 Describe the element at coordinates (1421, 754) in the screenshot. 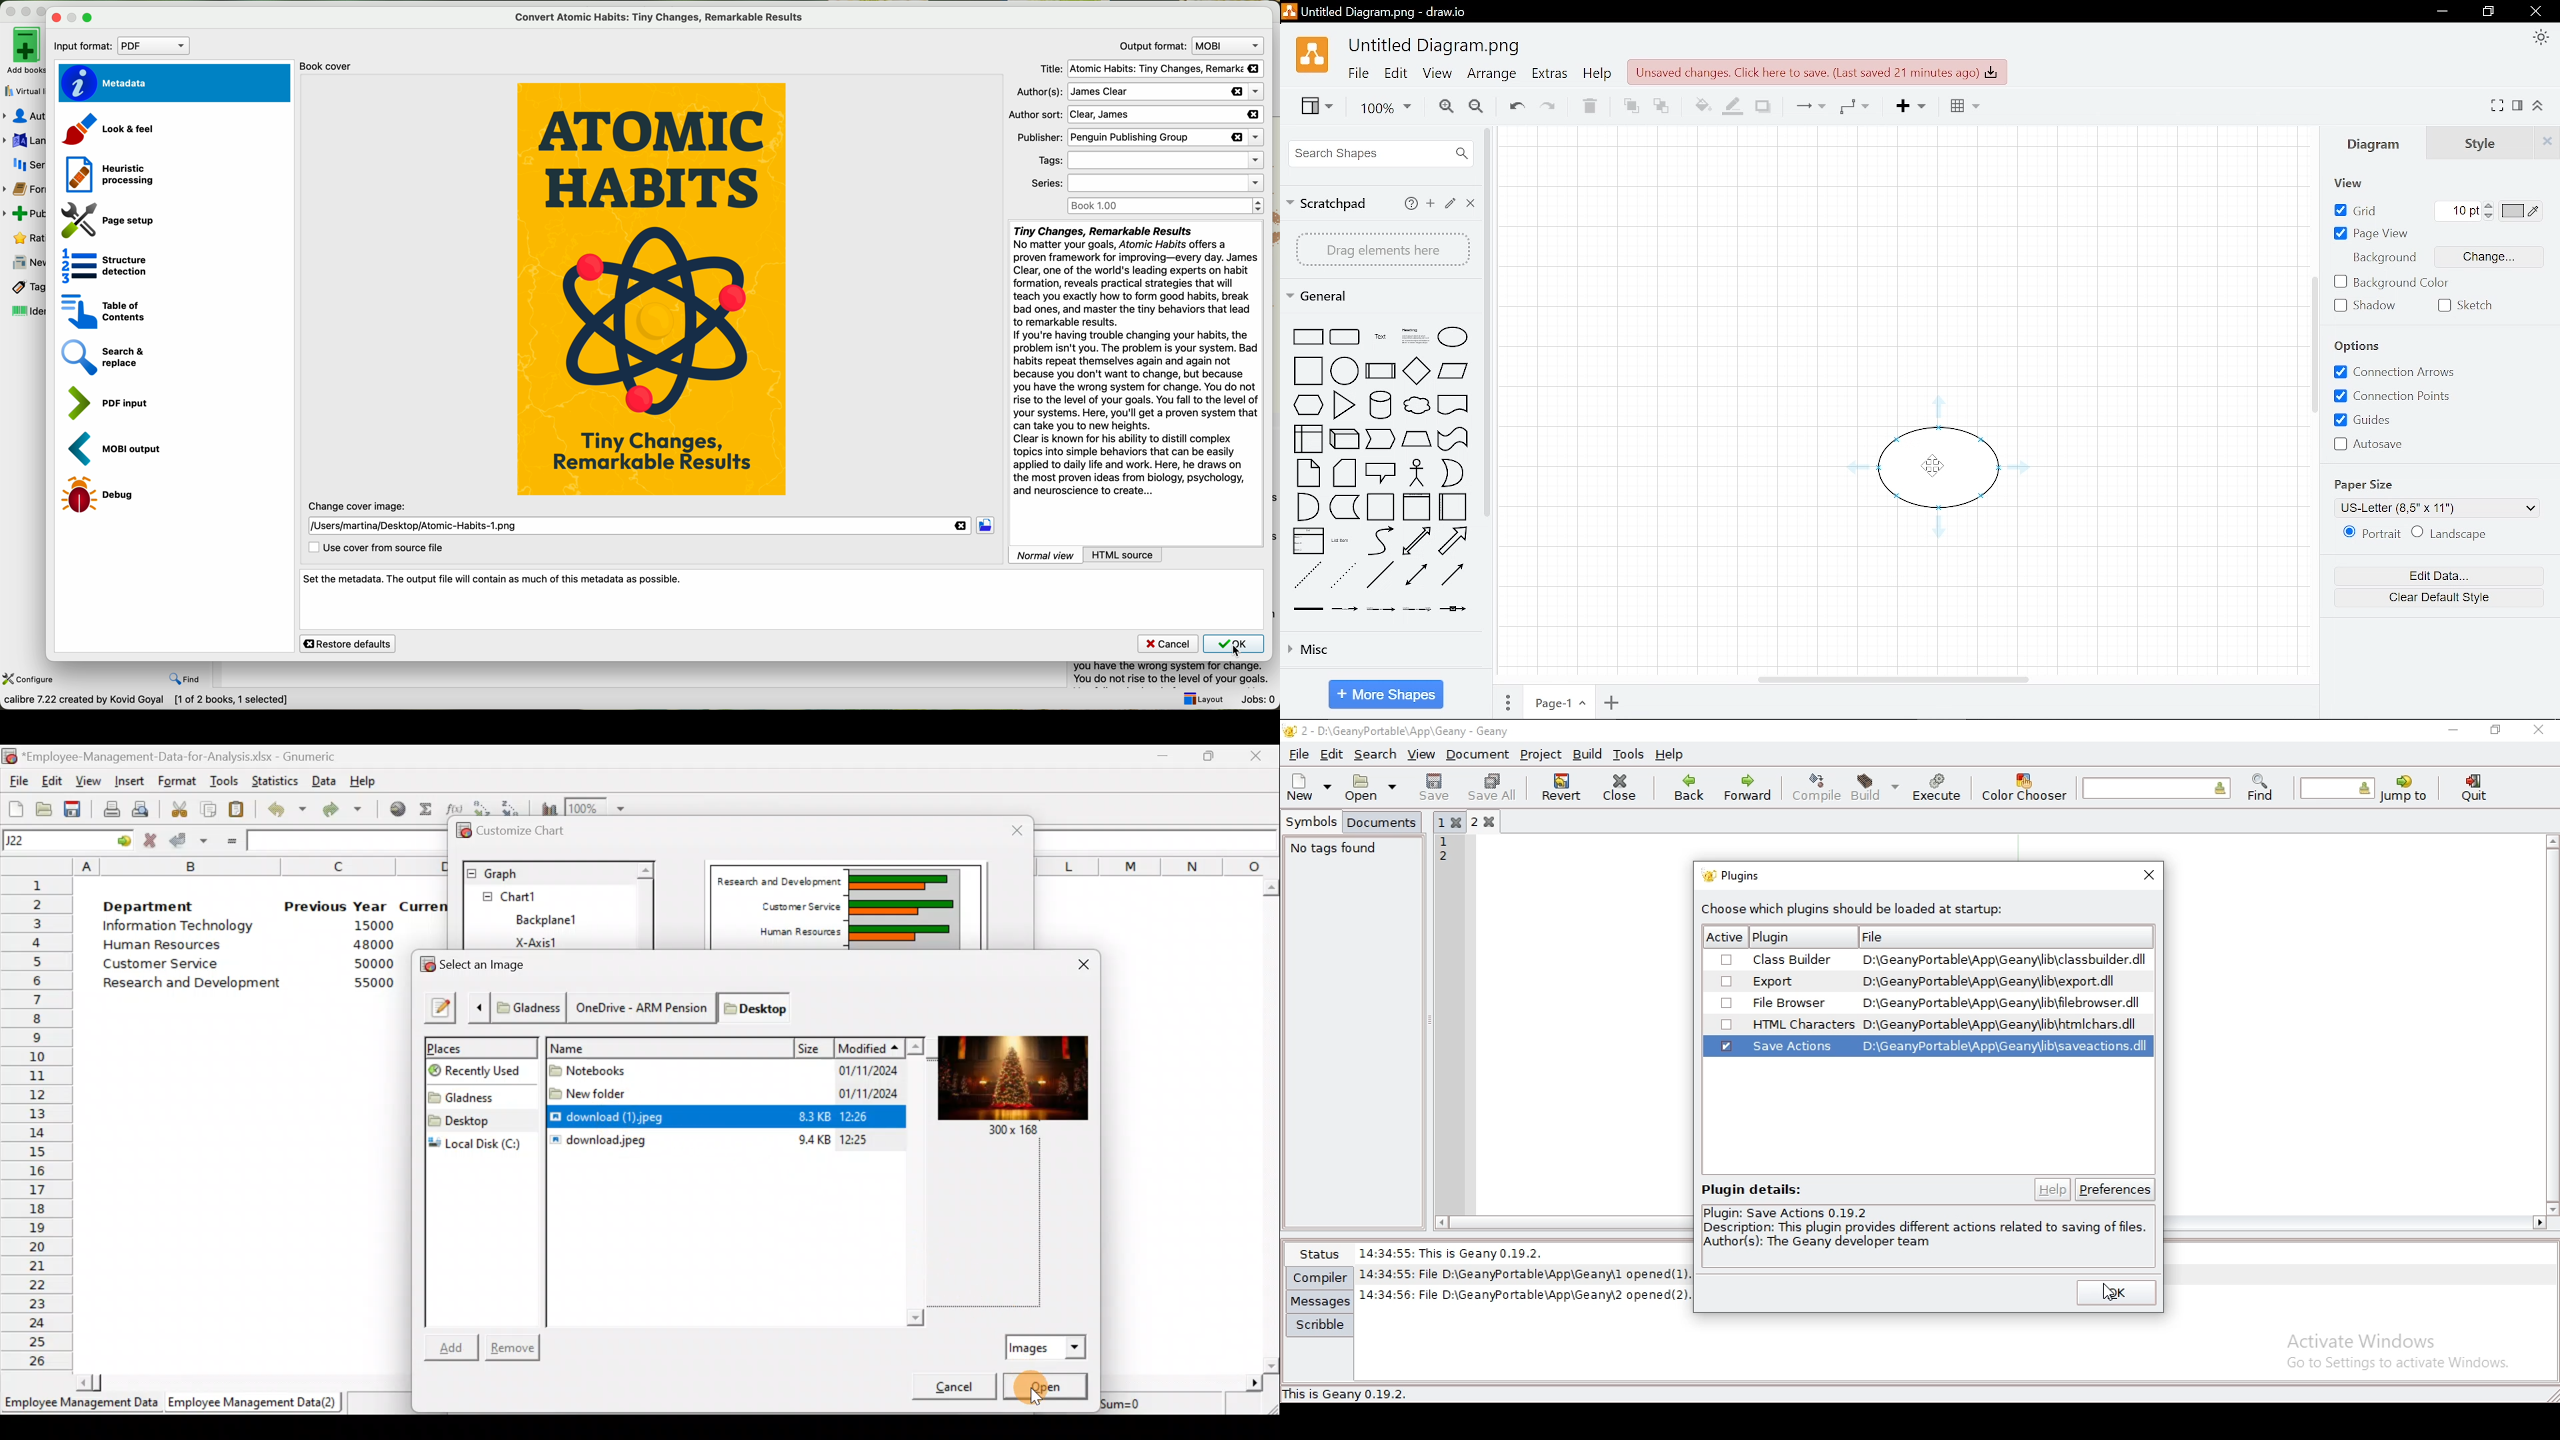

I see `view` at that location.